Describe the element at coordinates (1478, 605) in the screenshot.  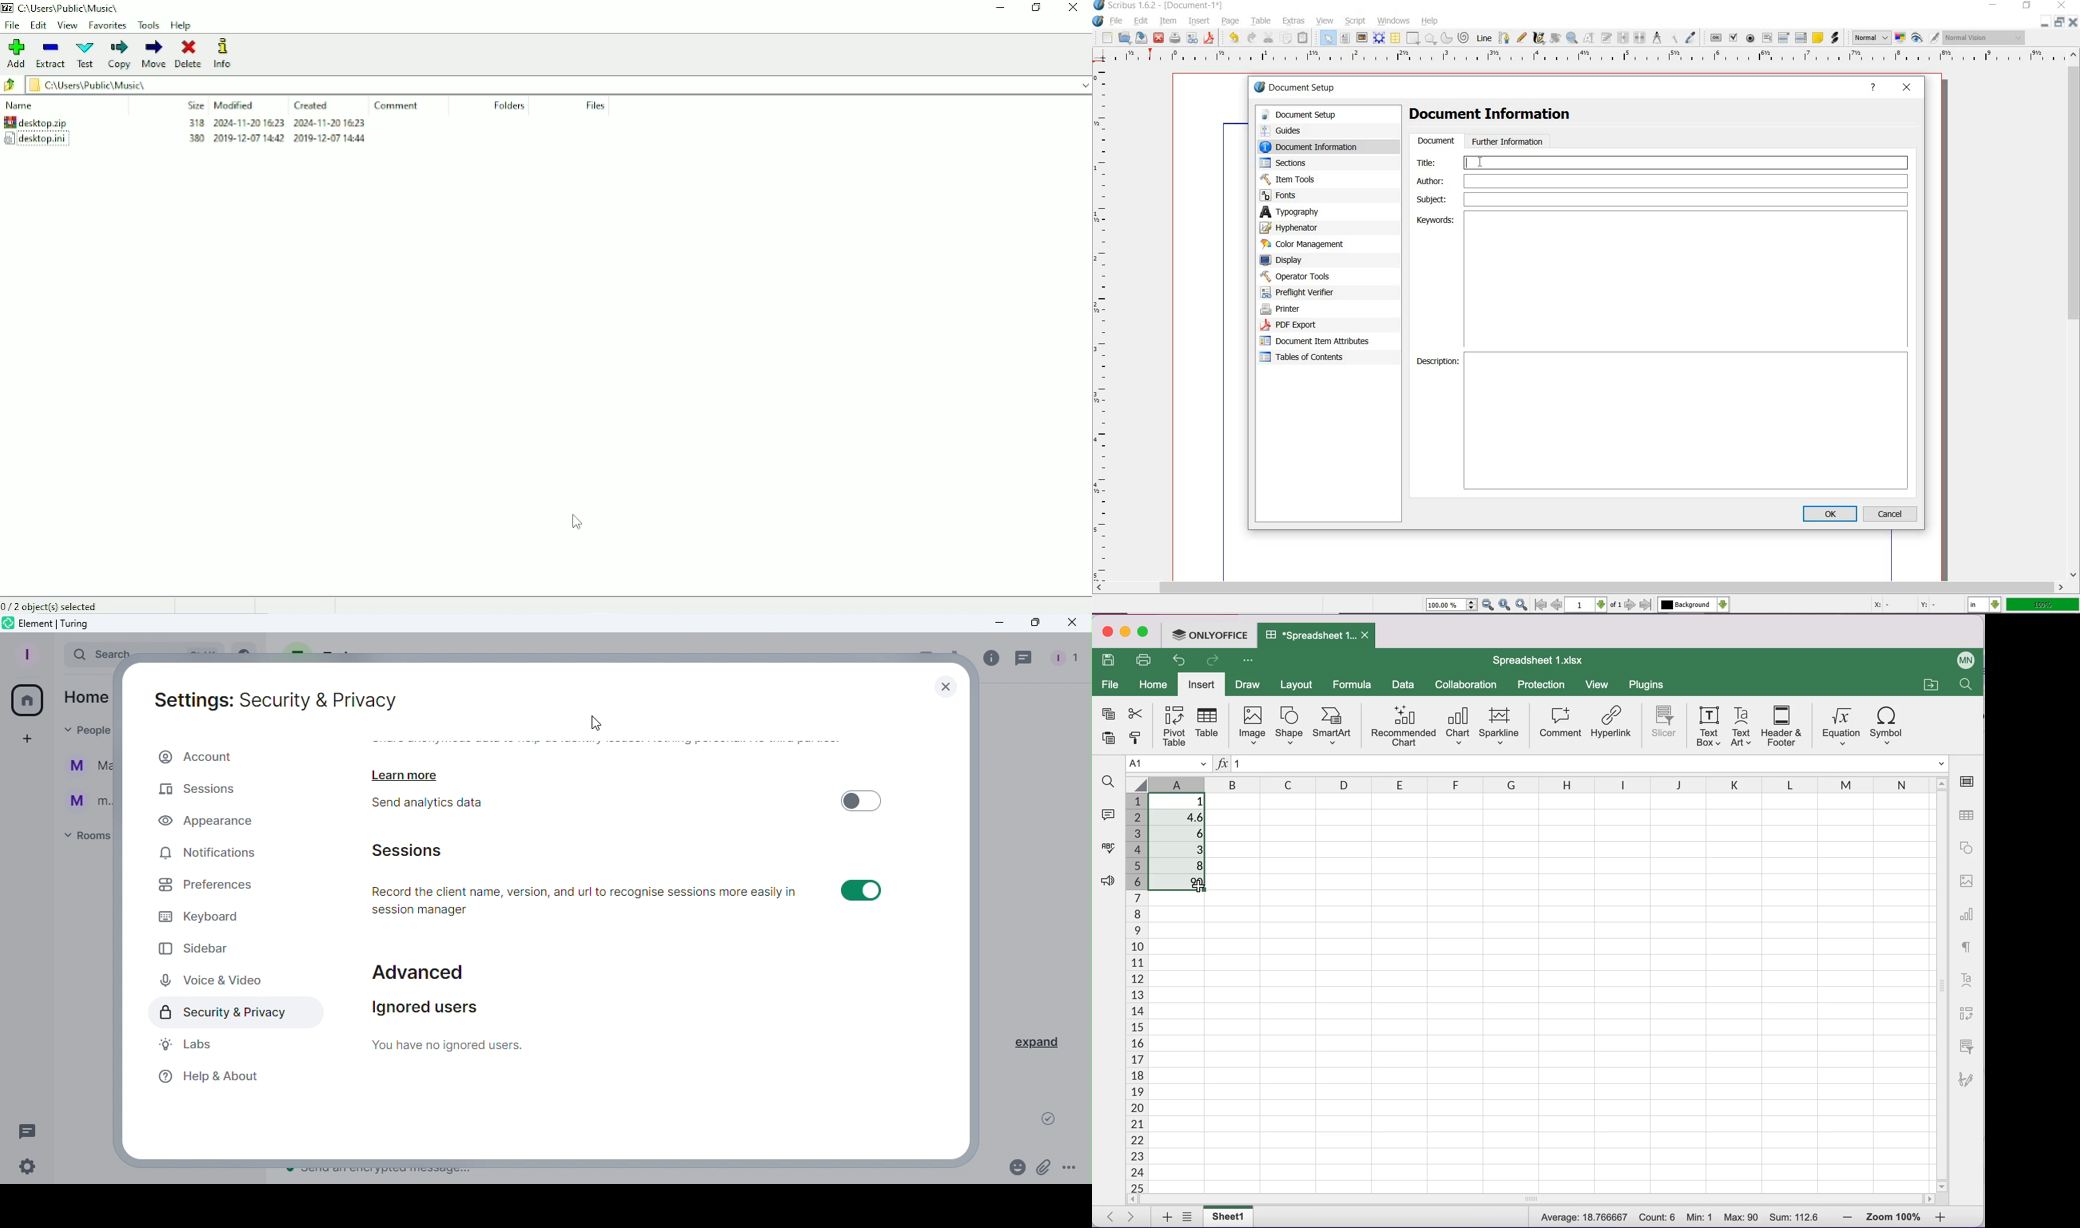
I see `zoom in/zoom to/zoom out` at that location.